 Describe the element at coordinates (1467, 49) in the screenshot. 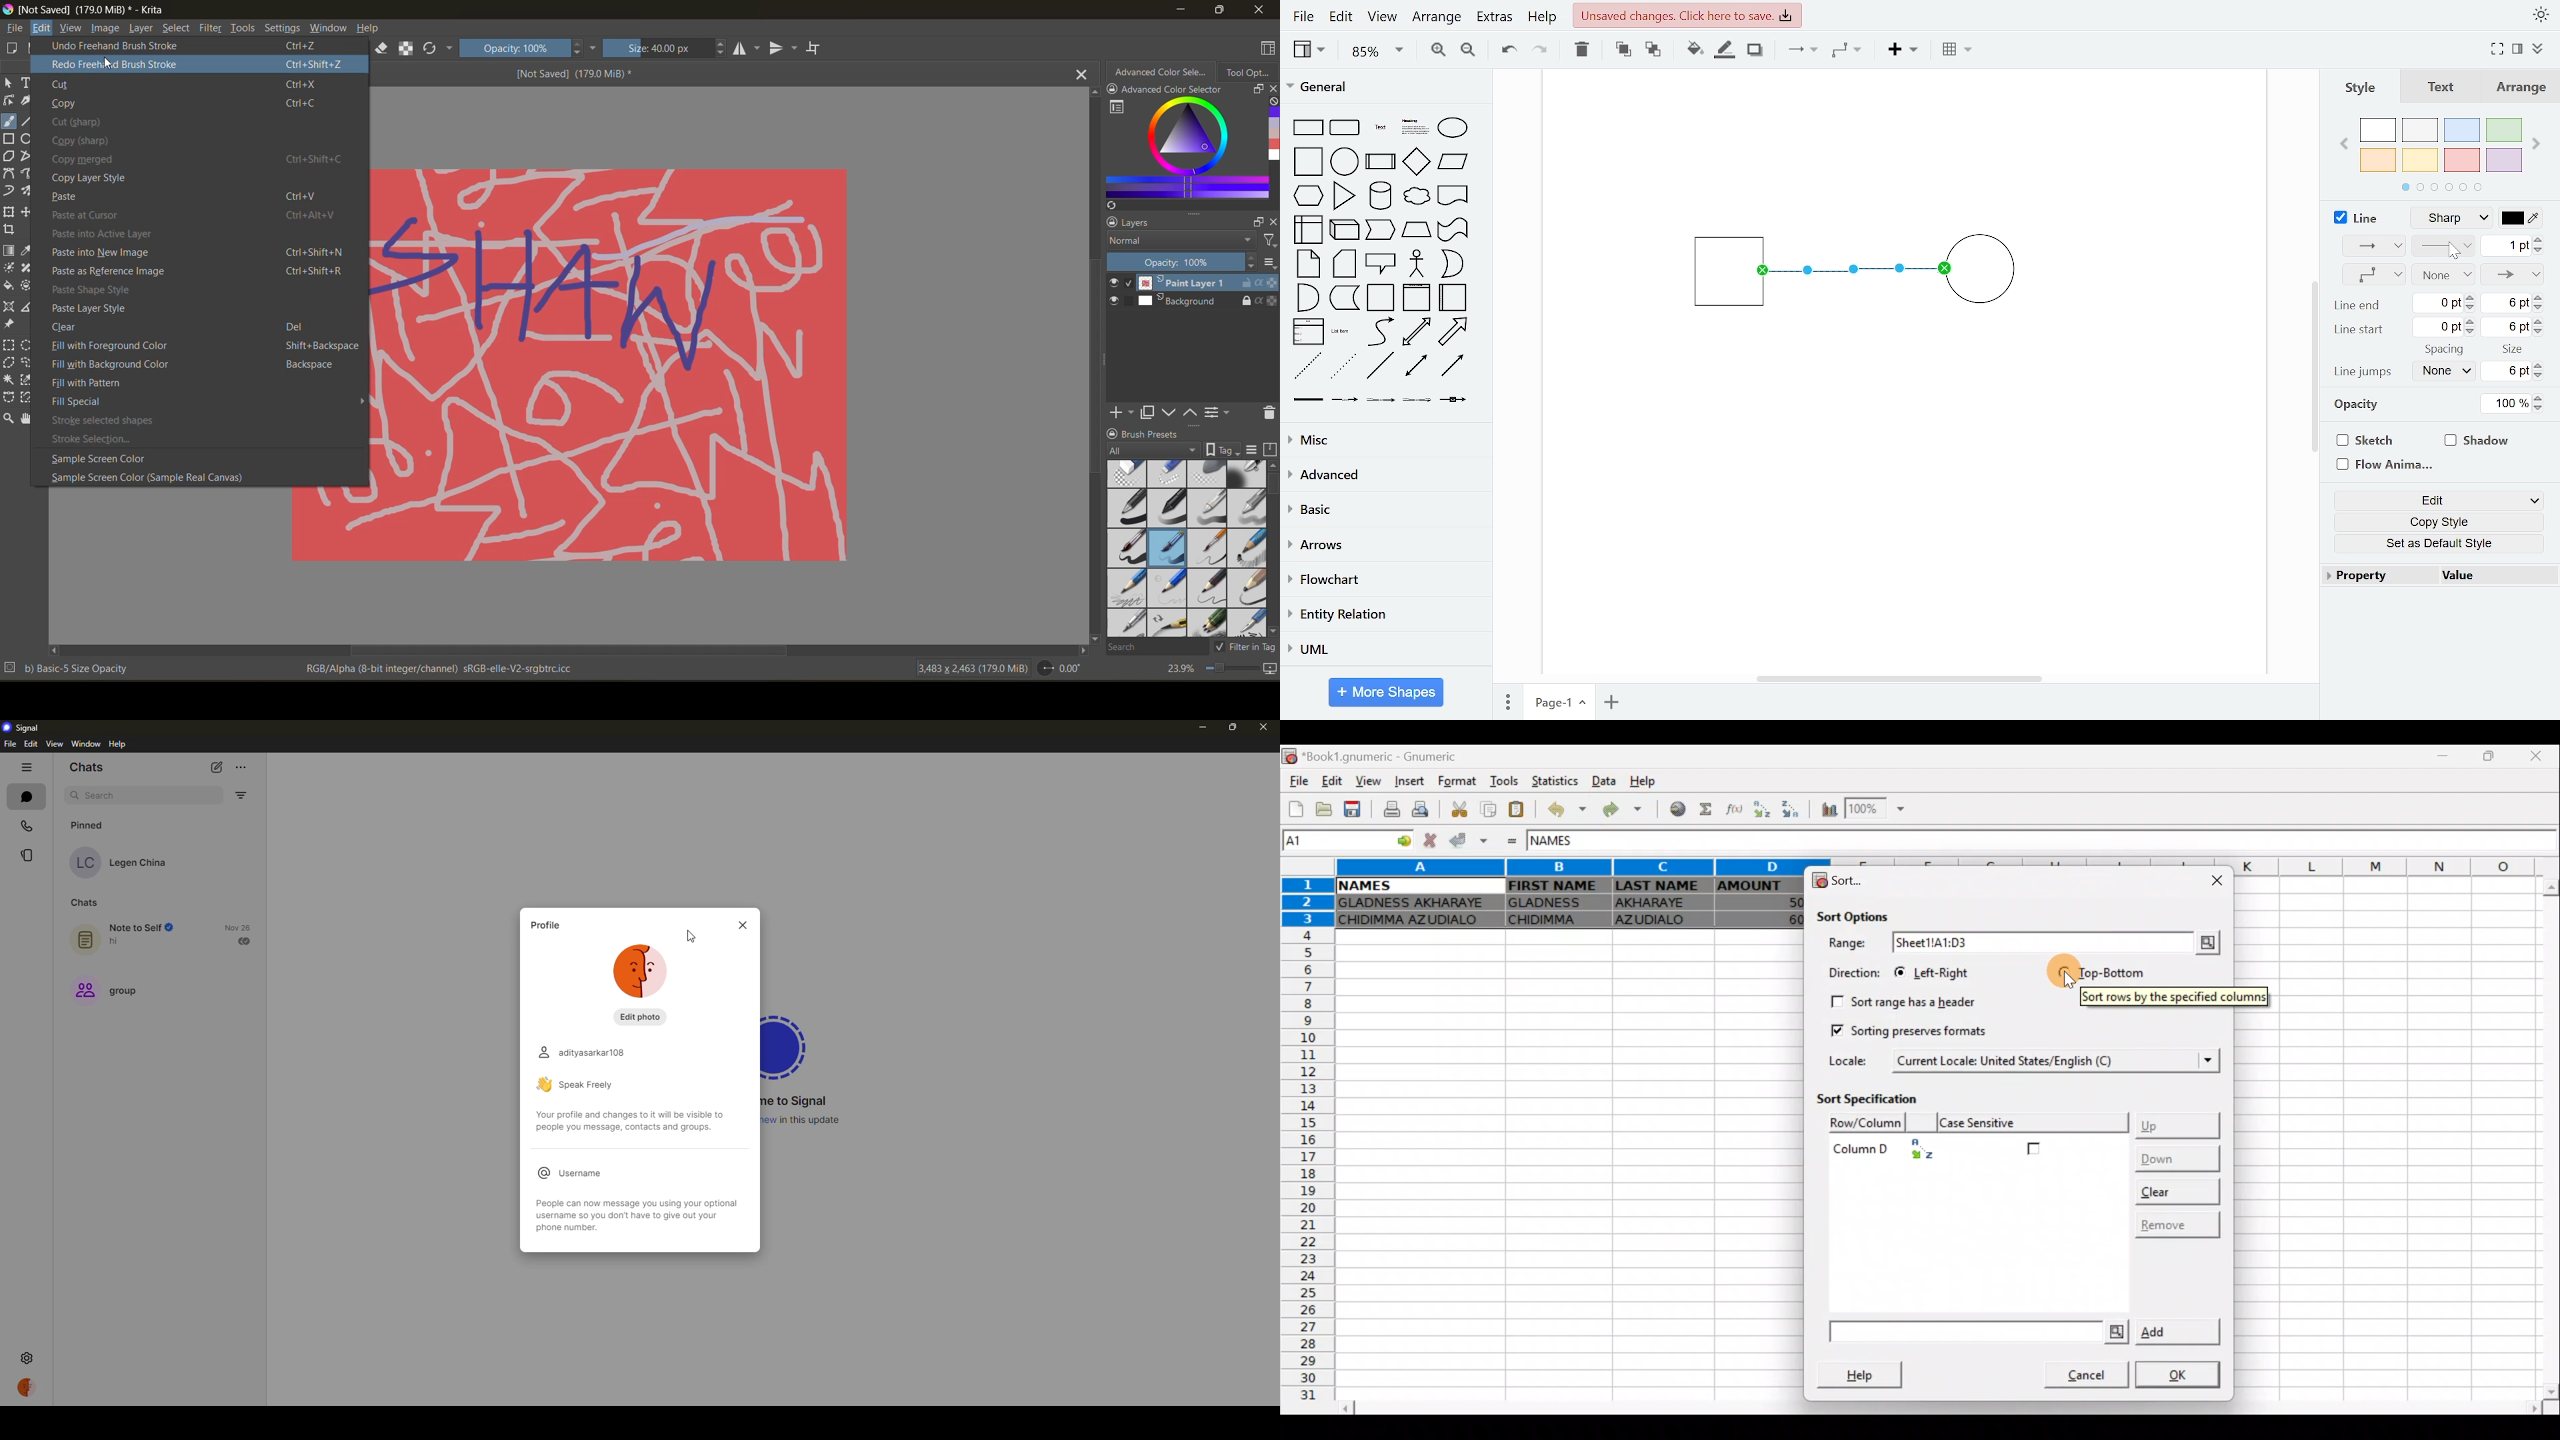

I see `zoom out` at that location.